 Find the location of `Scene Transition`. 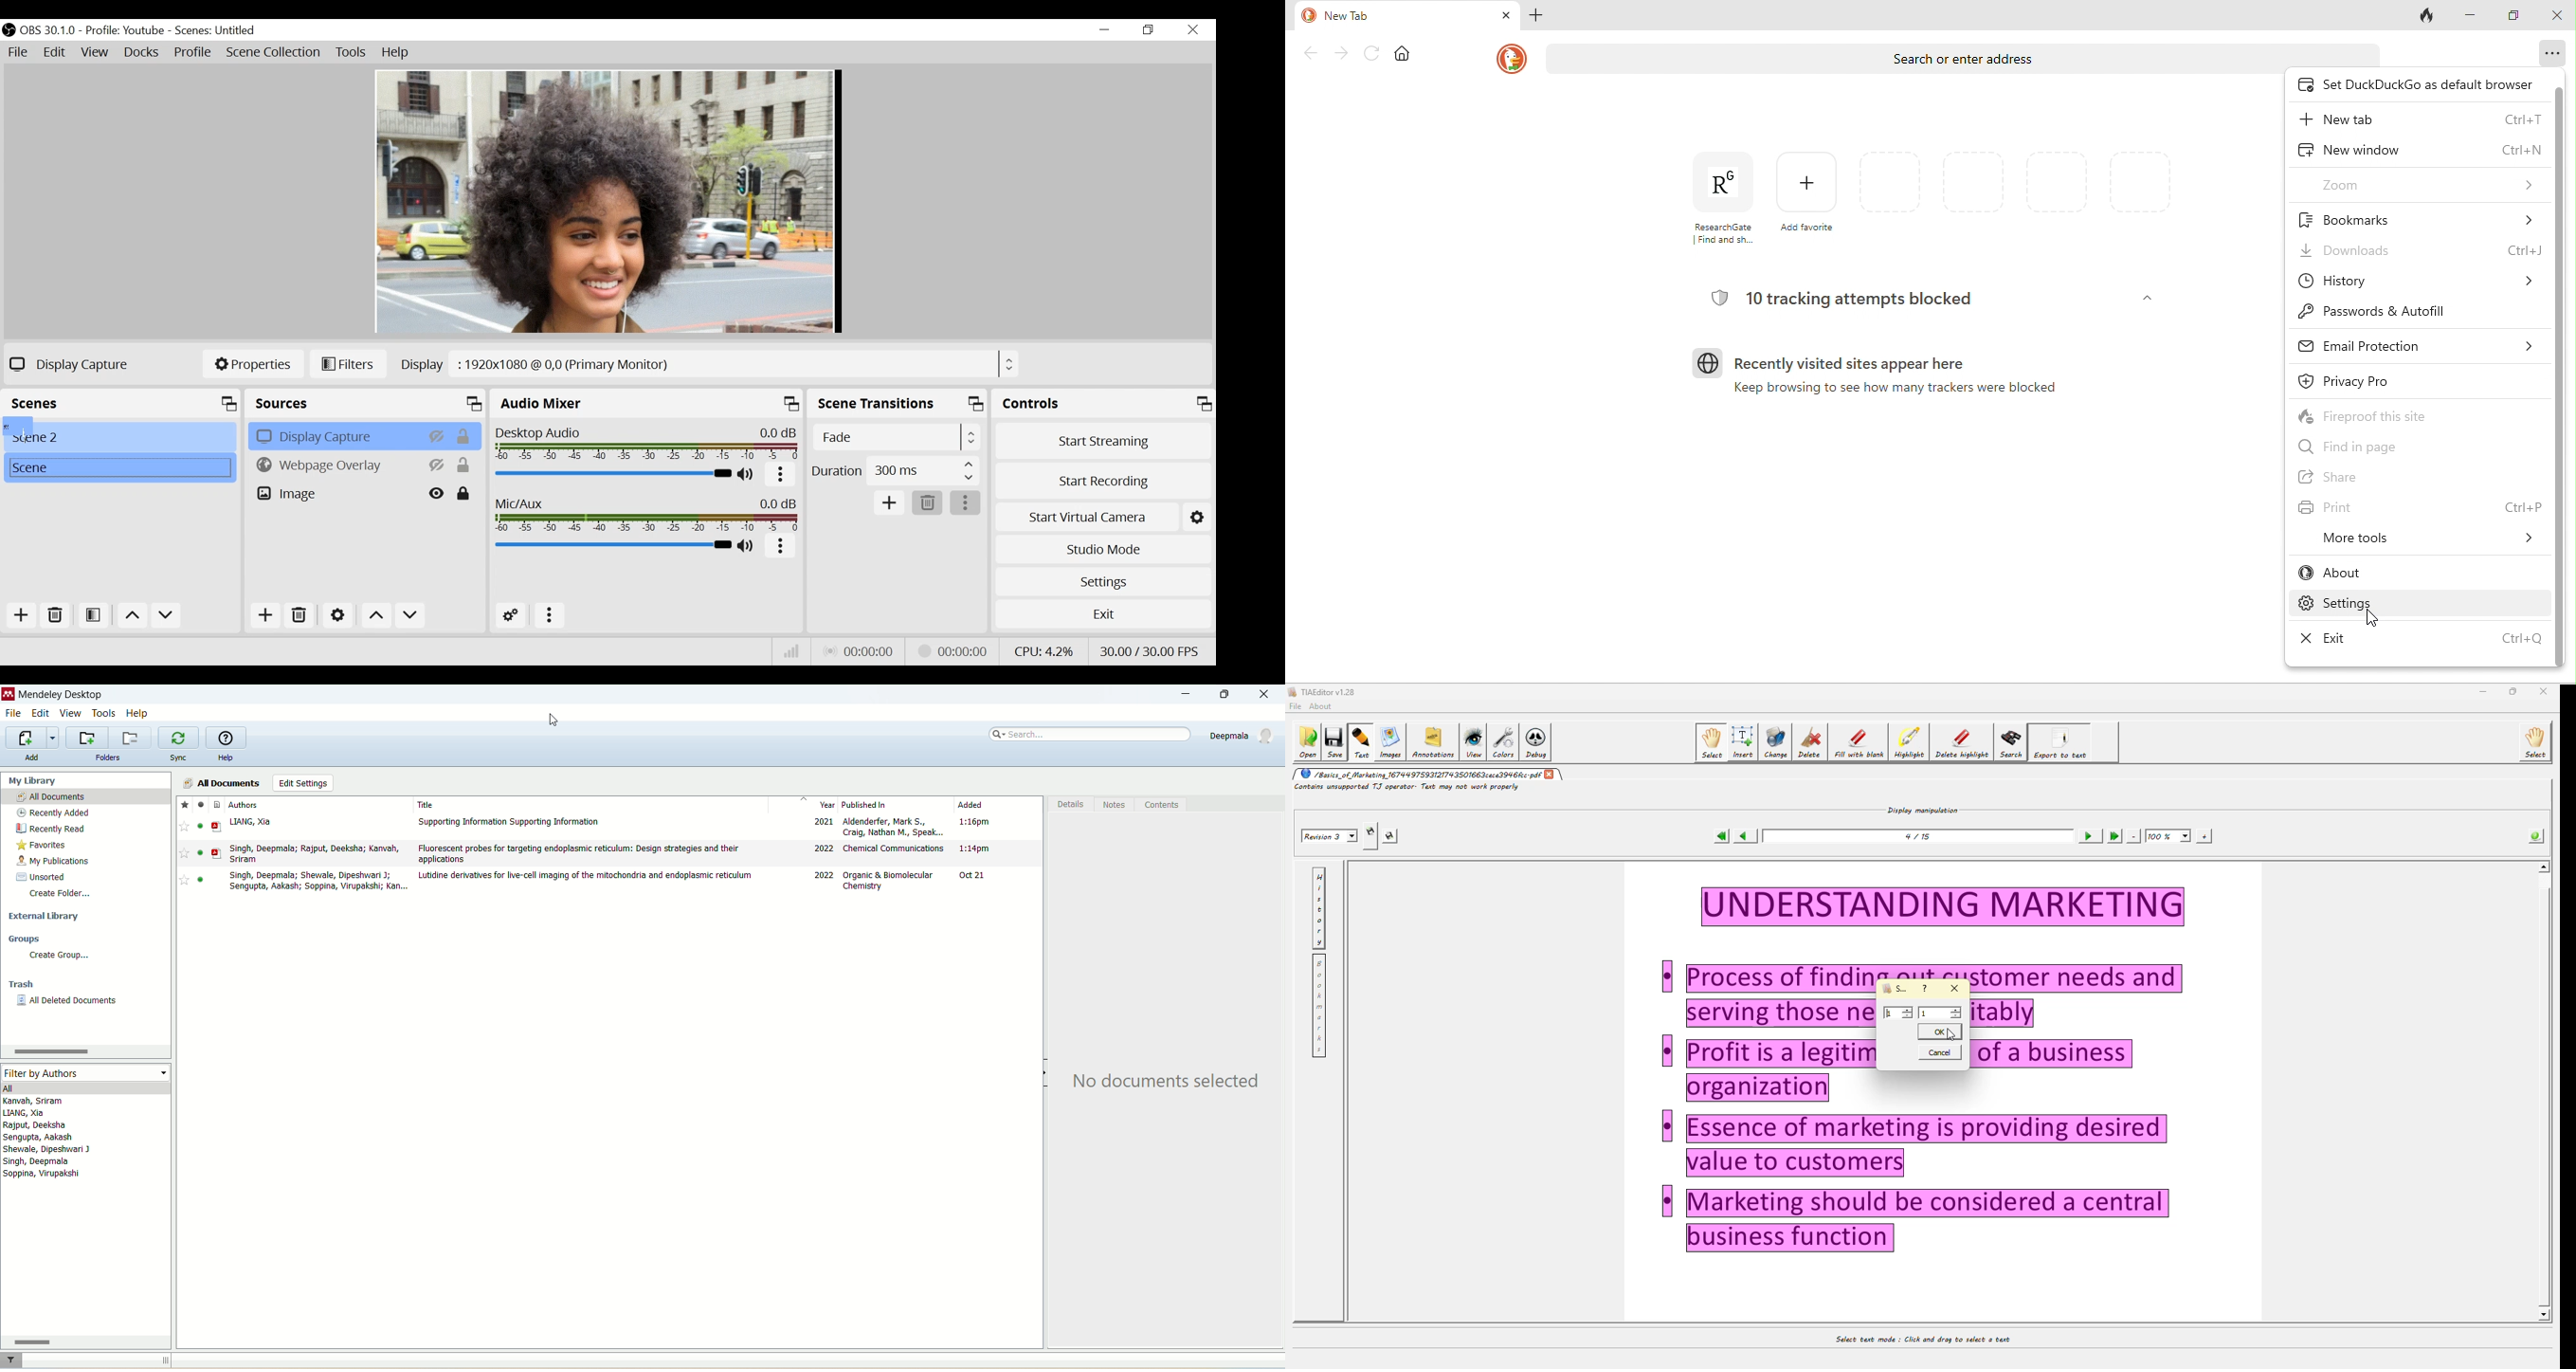

Scene Transition is located at coordinates (898, 404).